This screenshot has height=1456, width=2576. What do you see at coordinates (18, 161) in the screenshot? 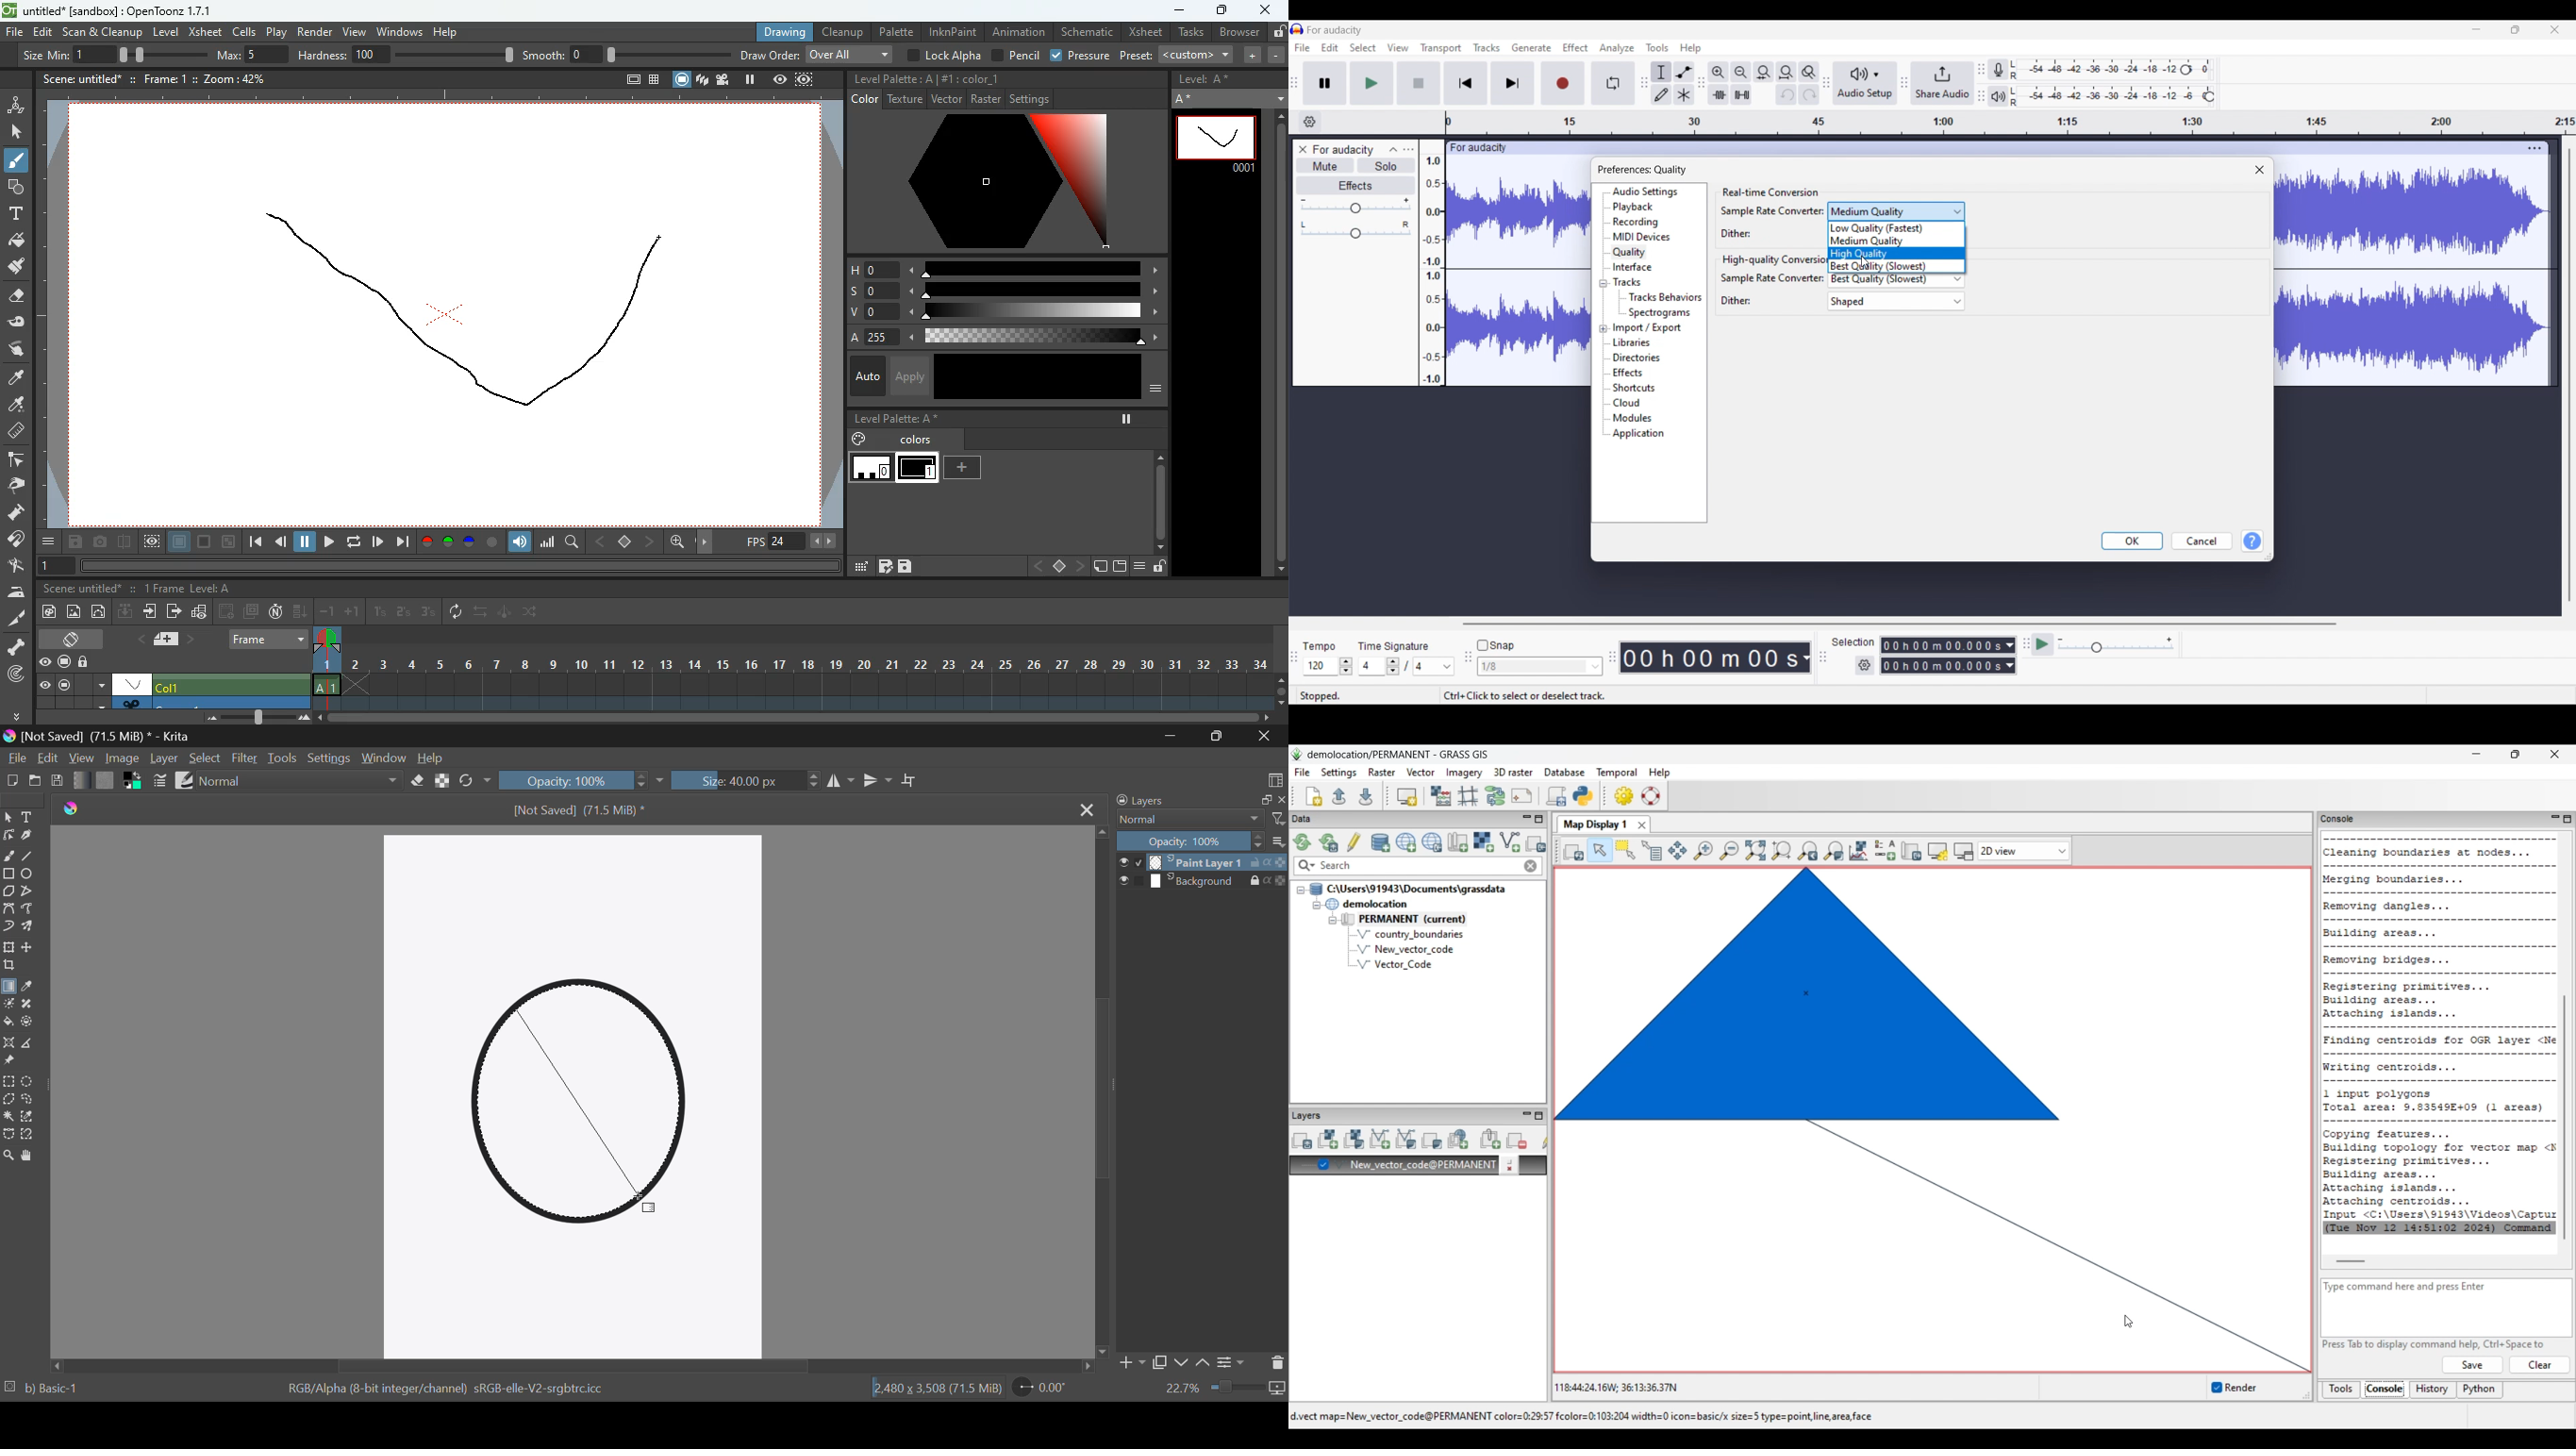
I see `brush` at bounding box center [18, 161].